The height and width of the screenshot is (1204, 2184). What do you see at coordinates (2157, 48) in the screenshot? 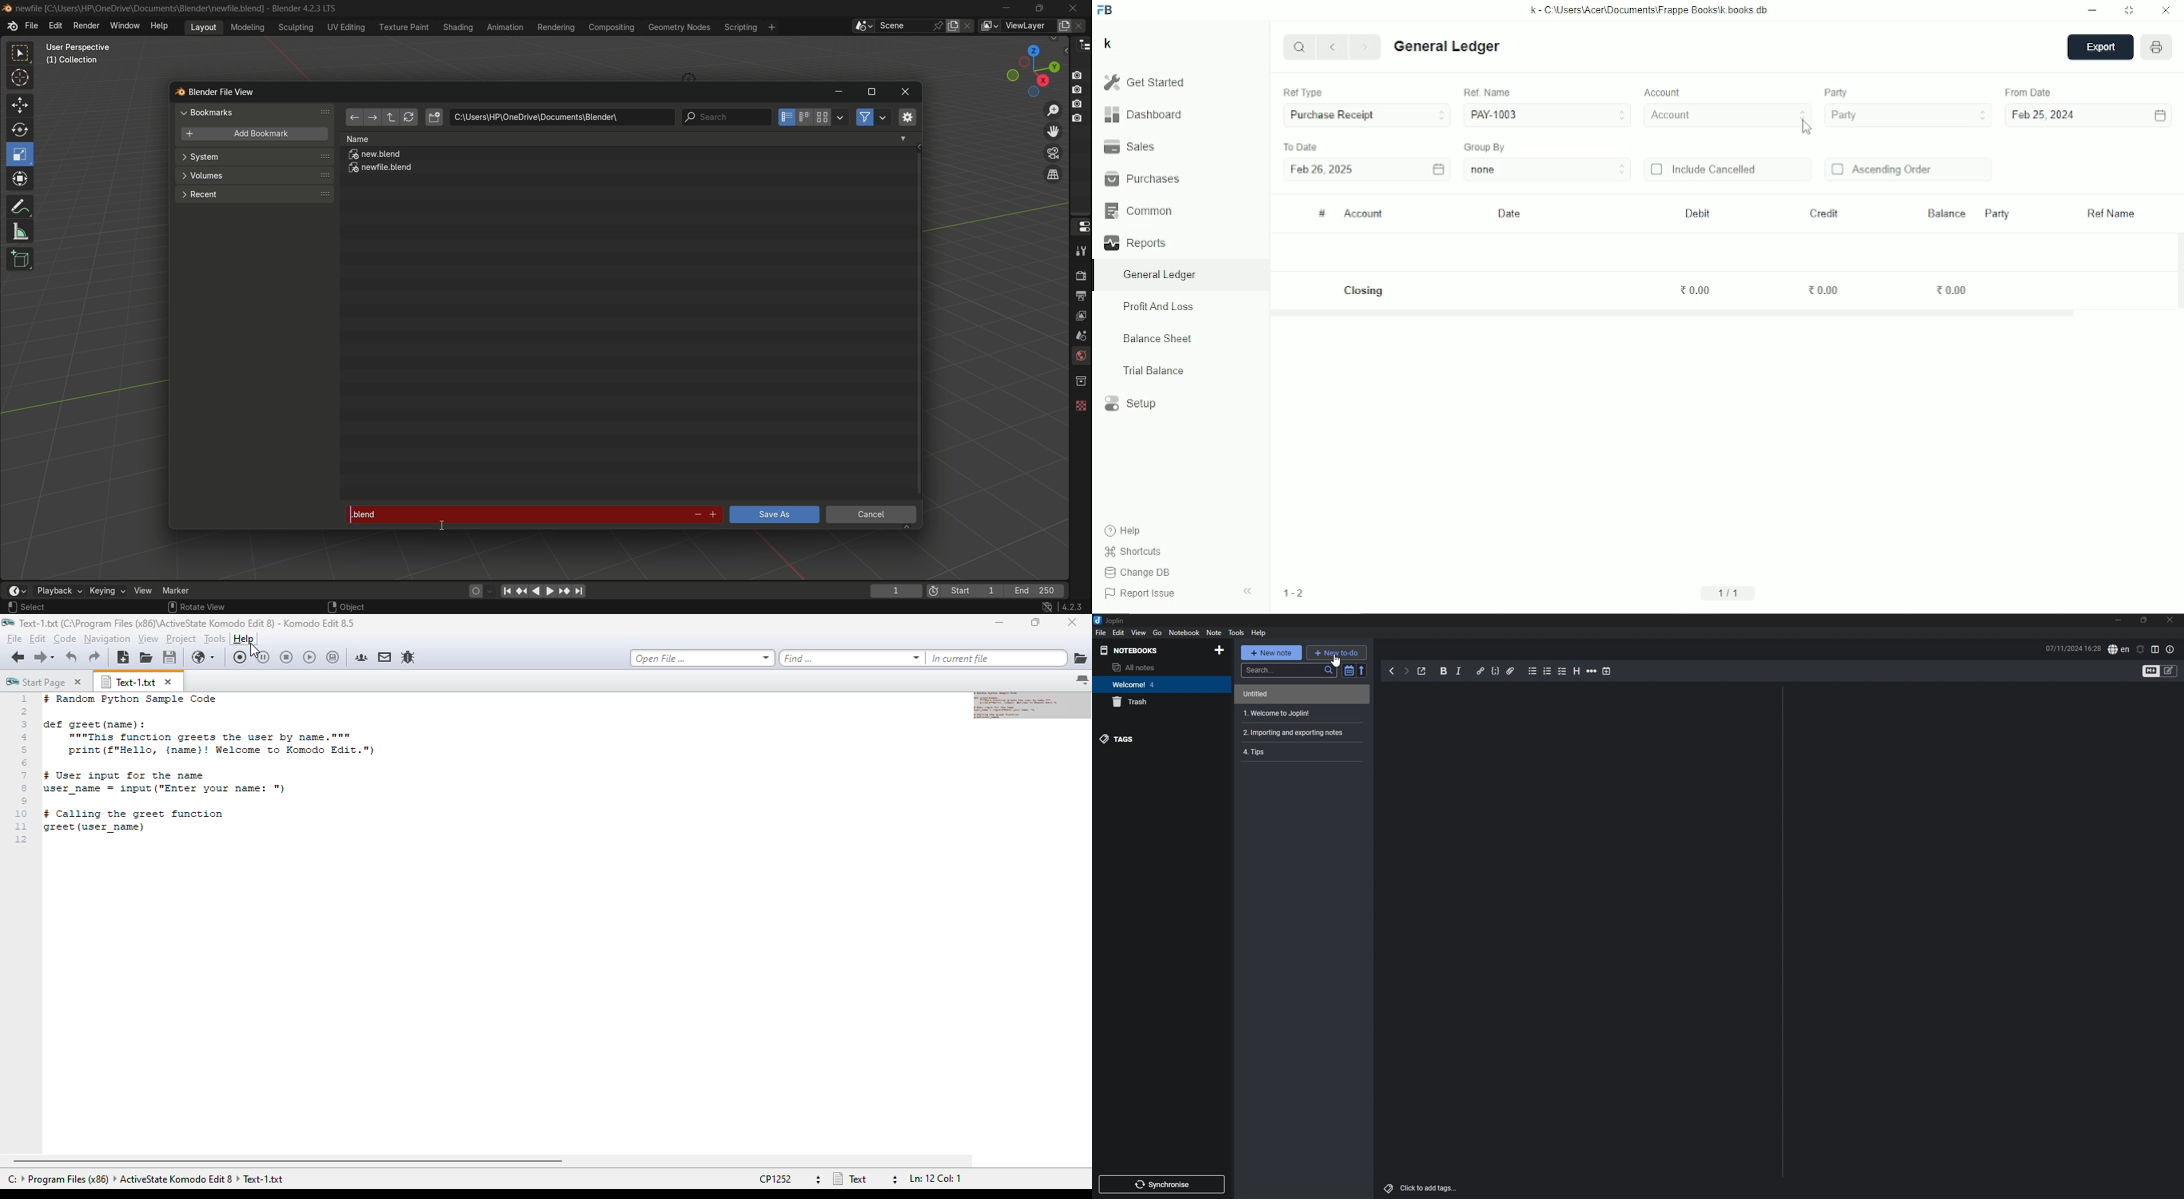
I see `Open report print view` at bounding box center [2157, 48].